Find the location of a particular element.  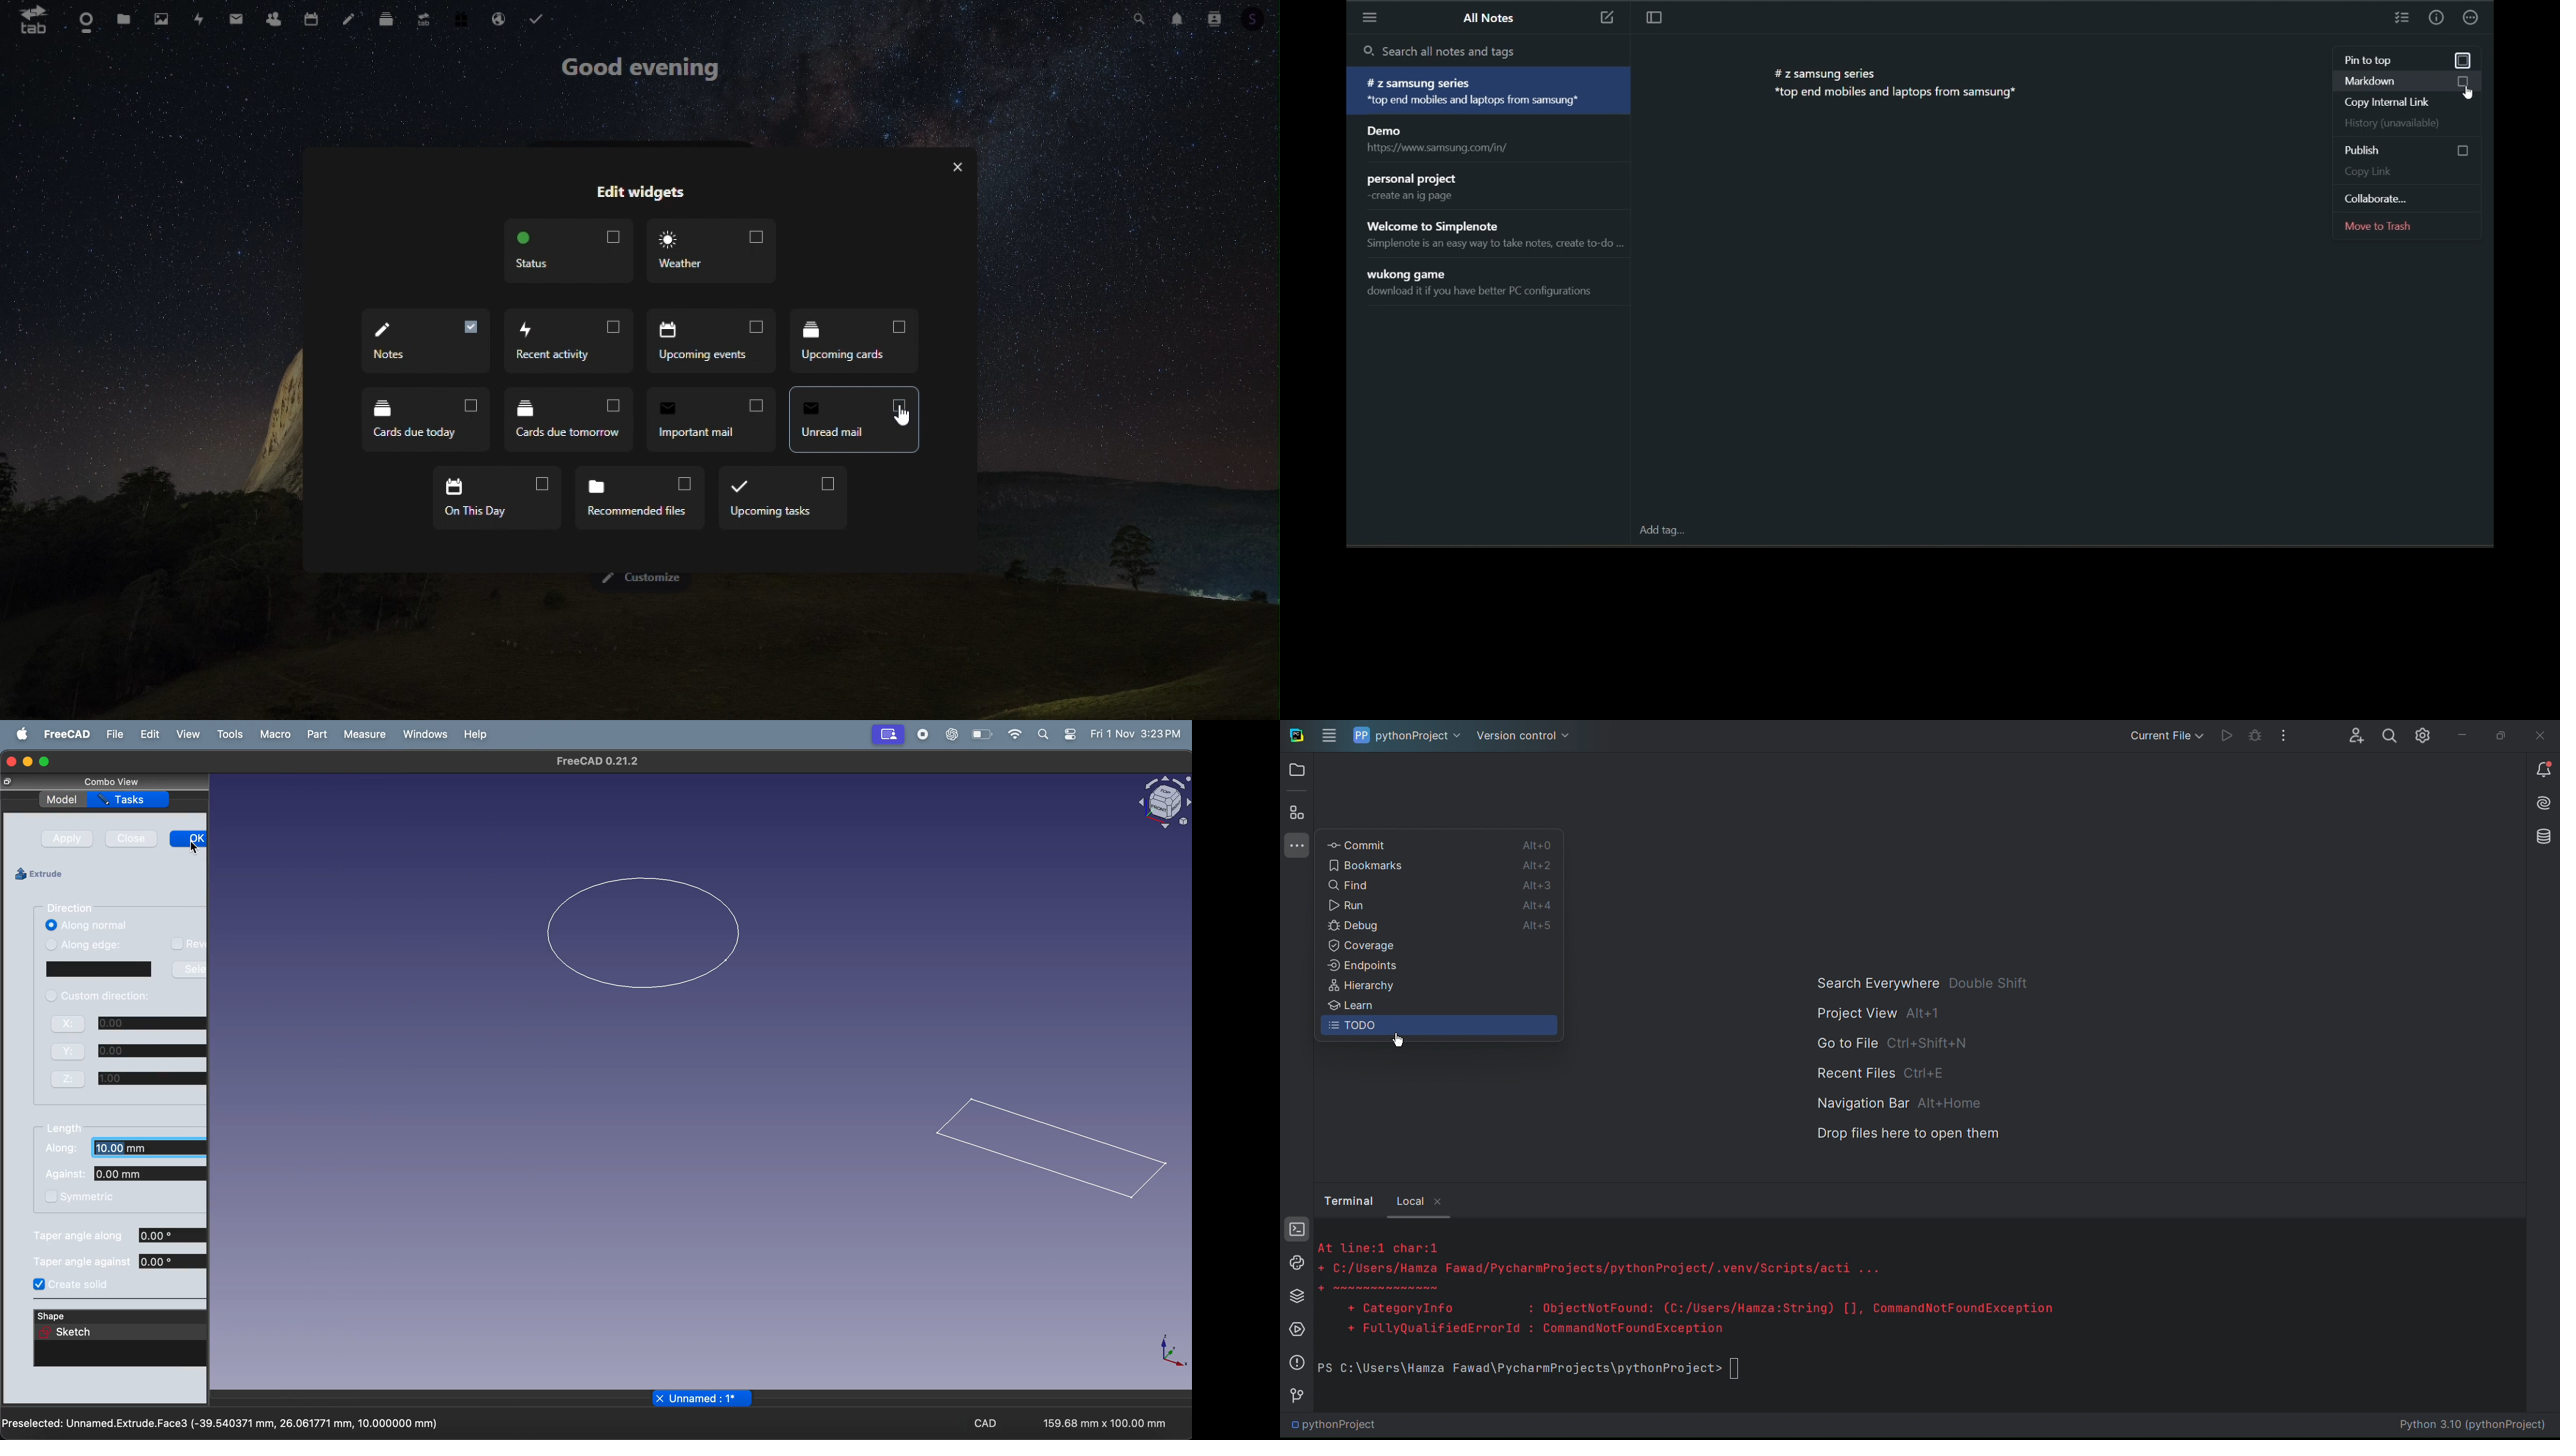

cards due tomorrow is located at coordinates (426, 419).